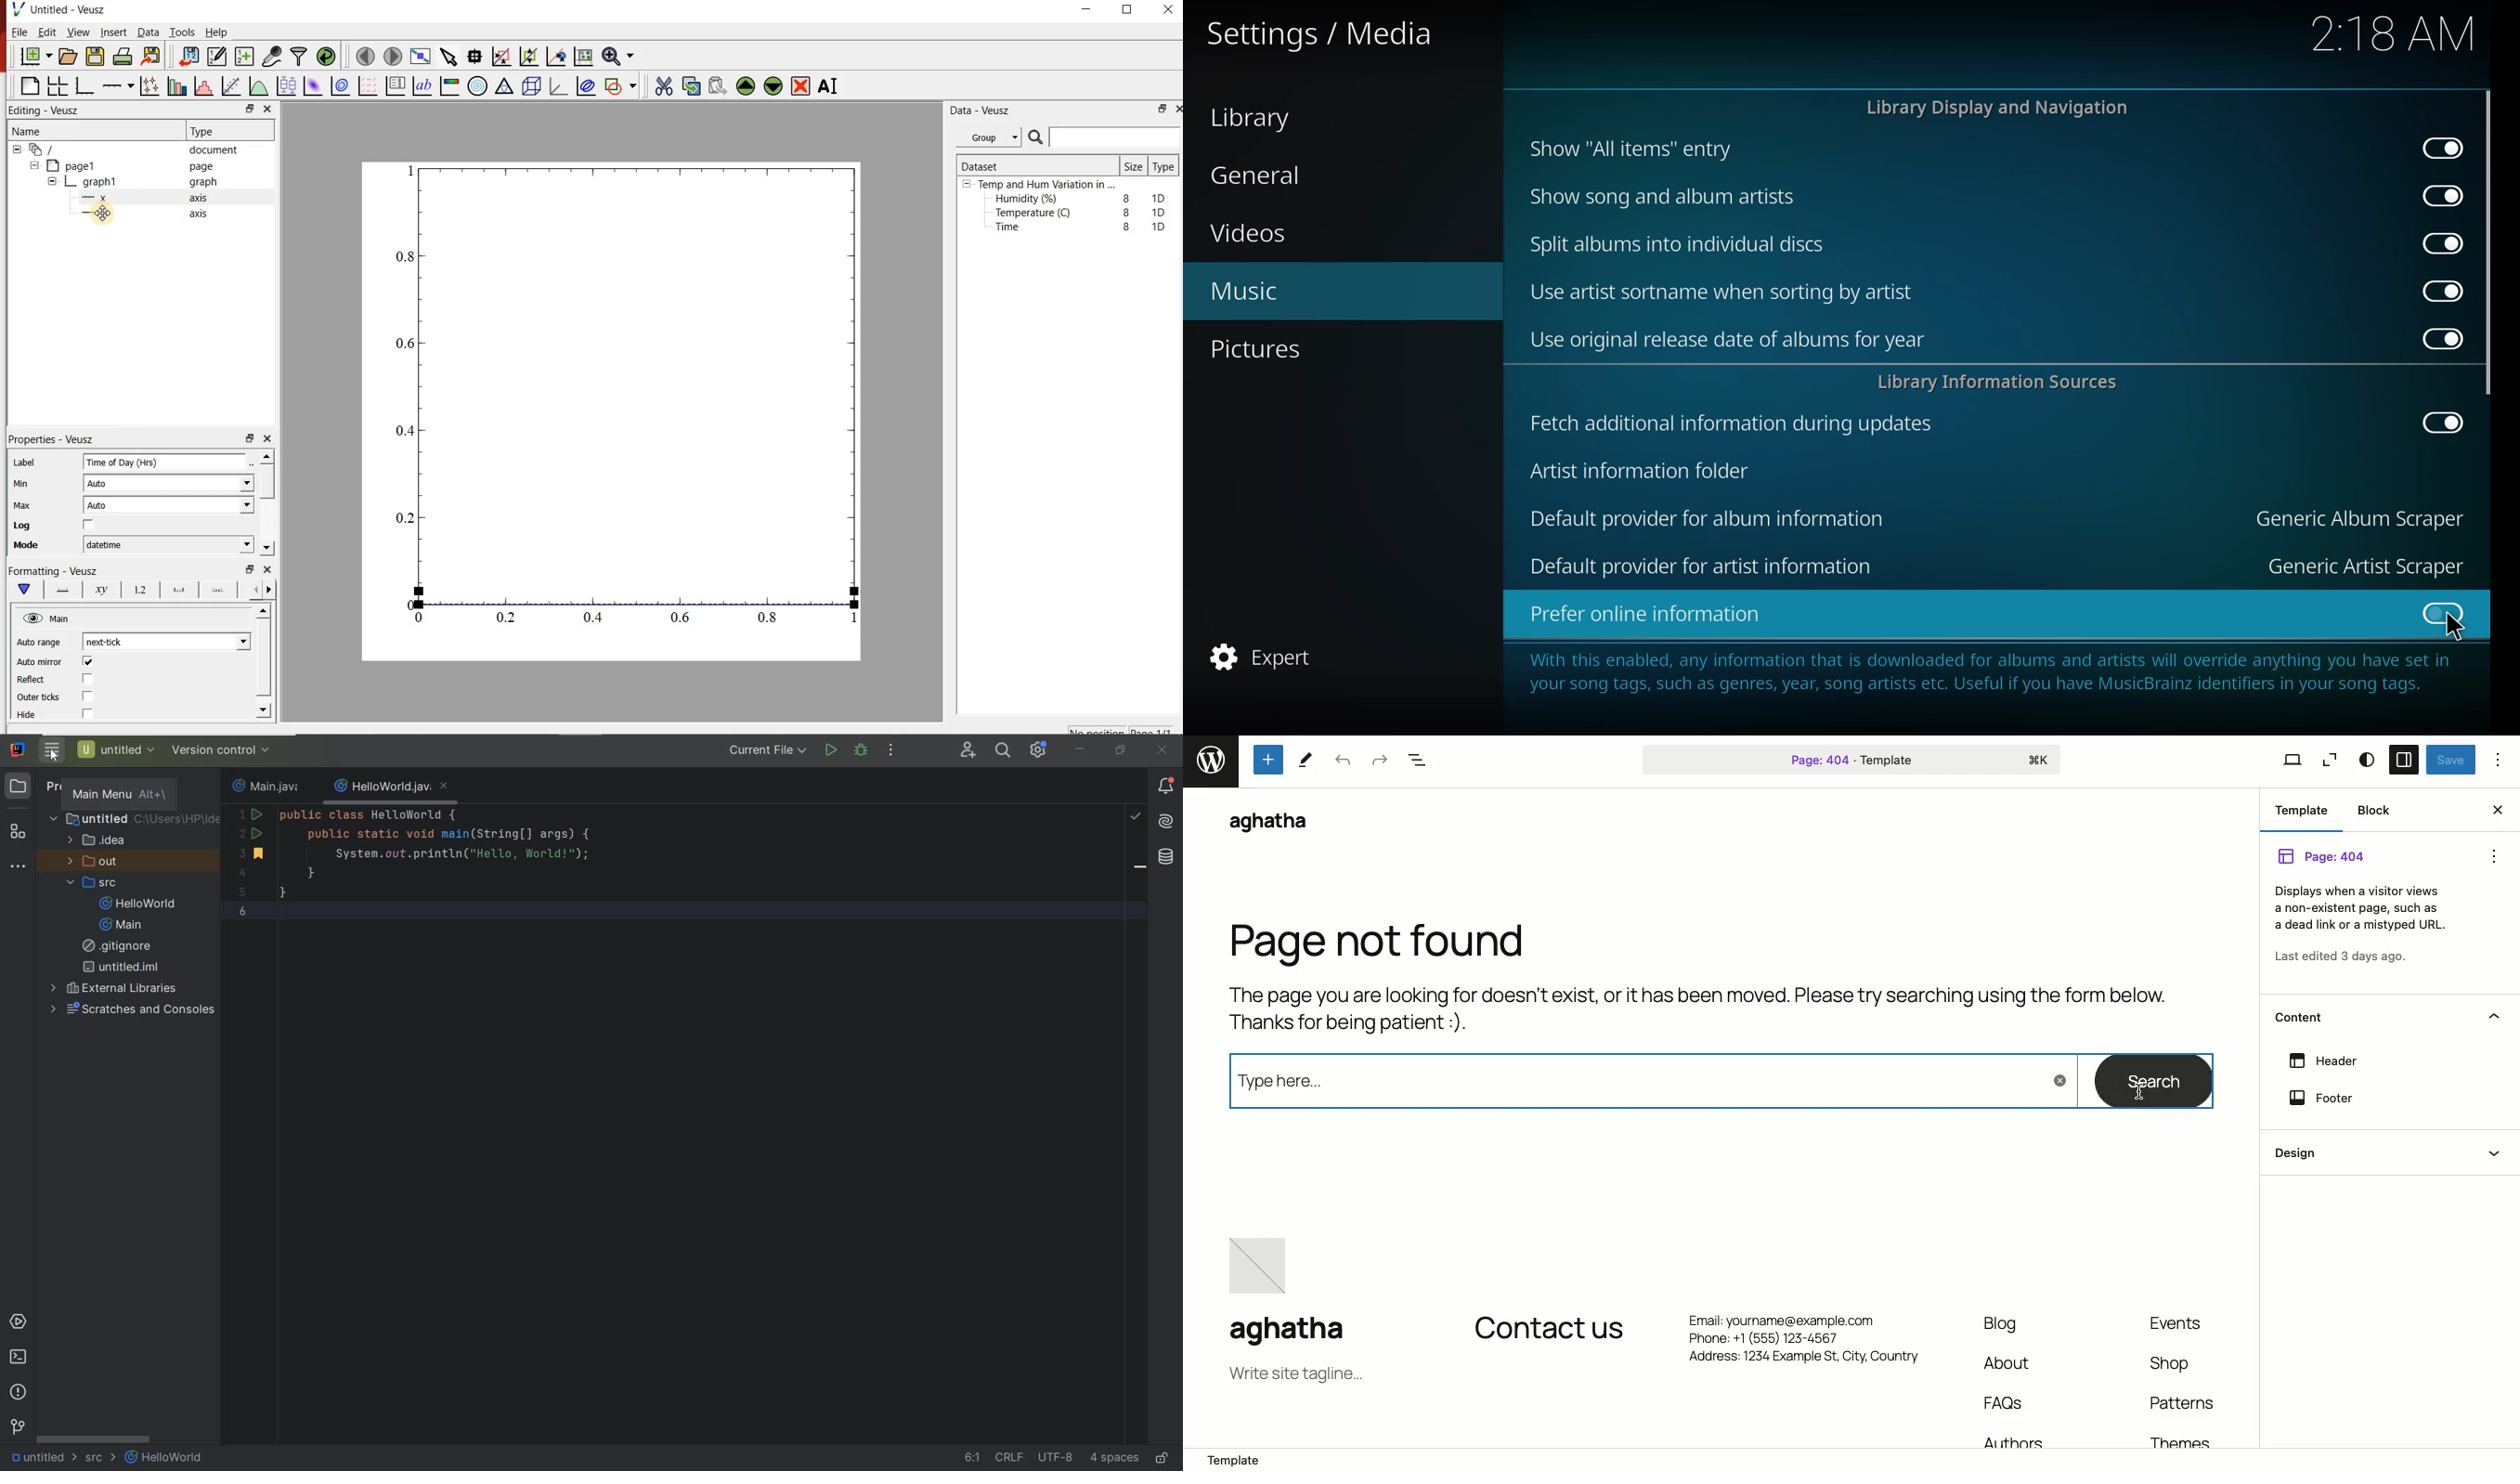 This screenshot has width=2520, height=1484. What do you see at coordinates (1675, 242) in the screenshot?
I see `split albums into discs` at bounding box center [1675, 242].